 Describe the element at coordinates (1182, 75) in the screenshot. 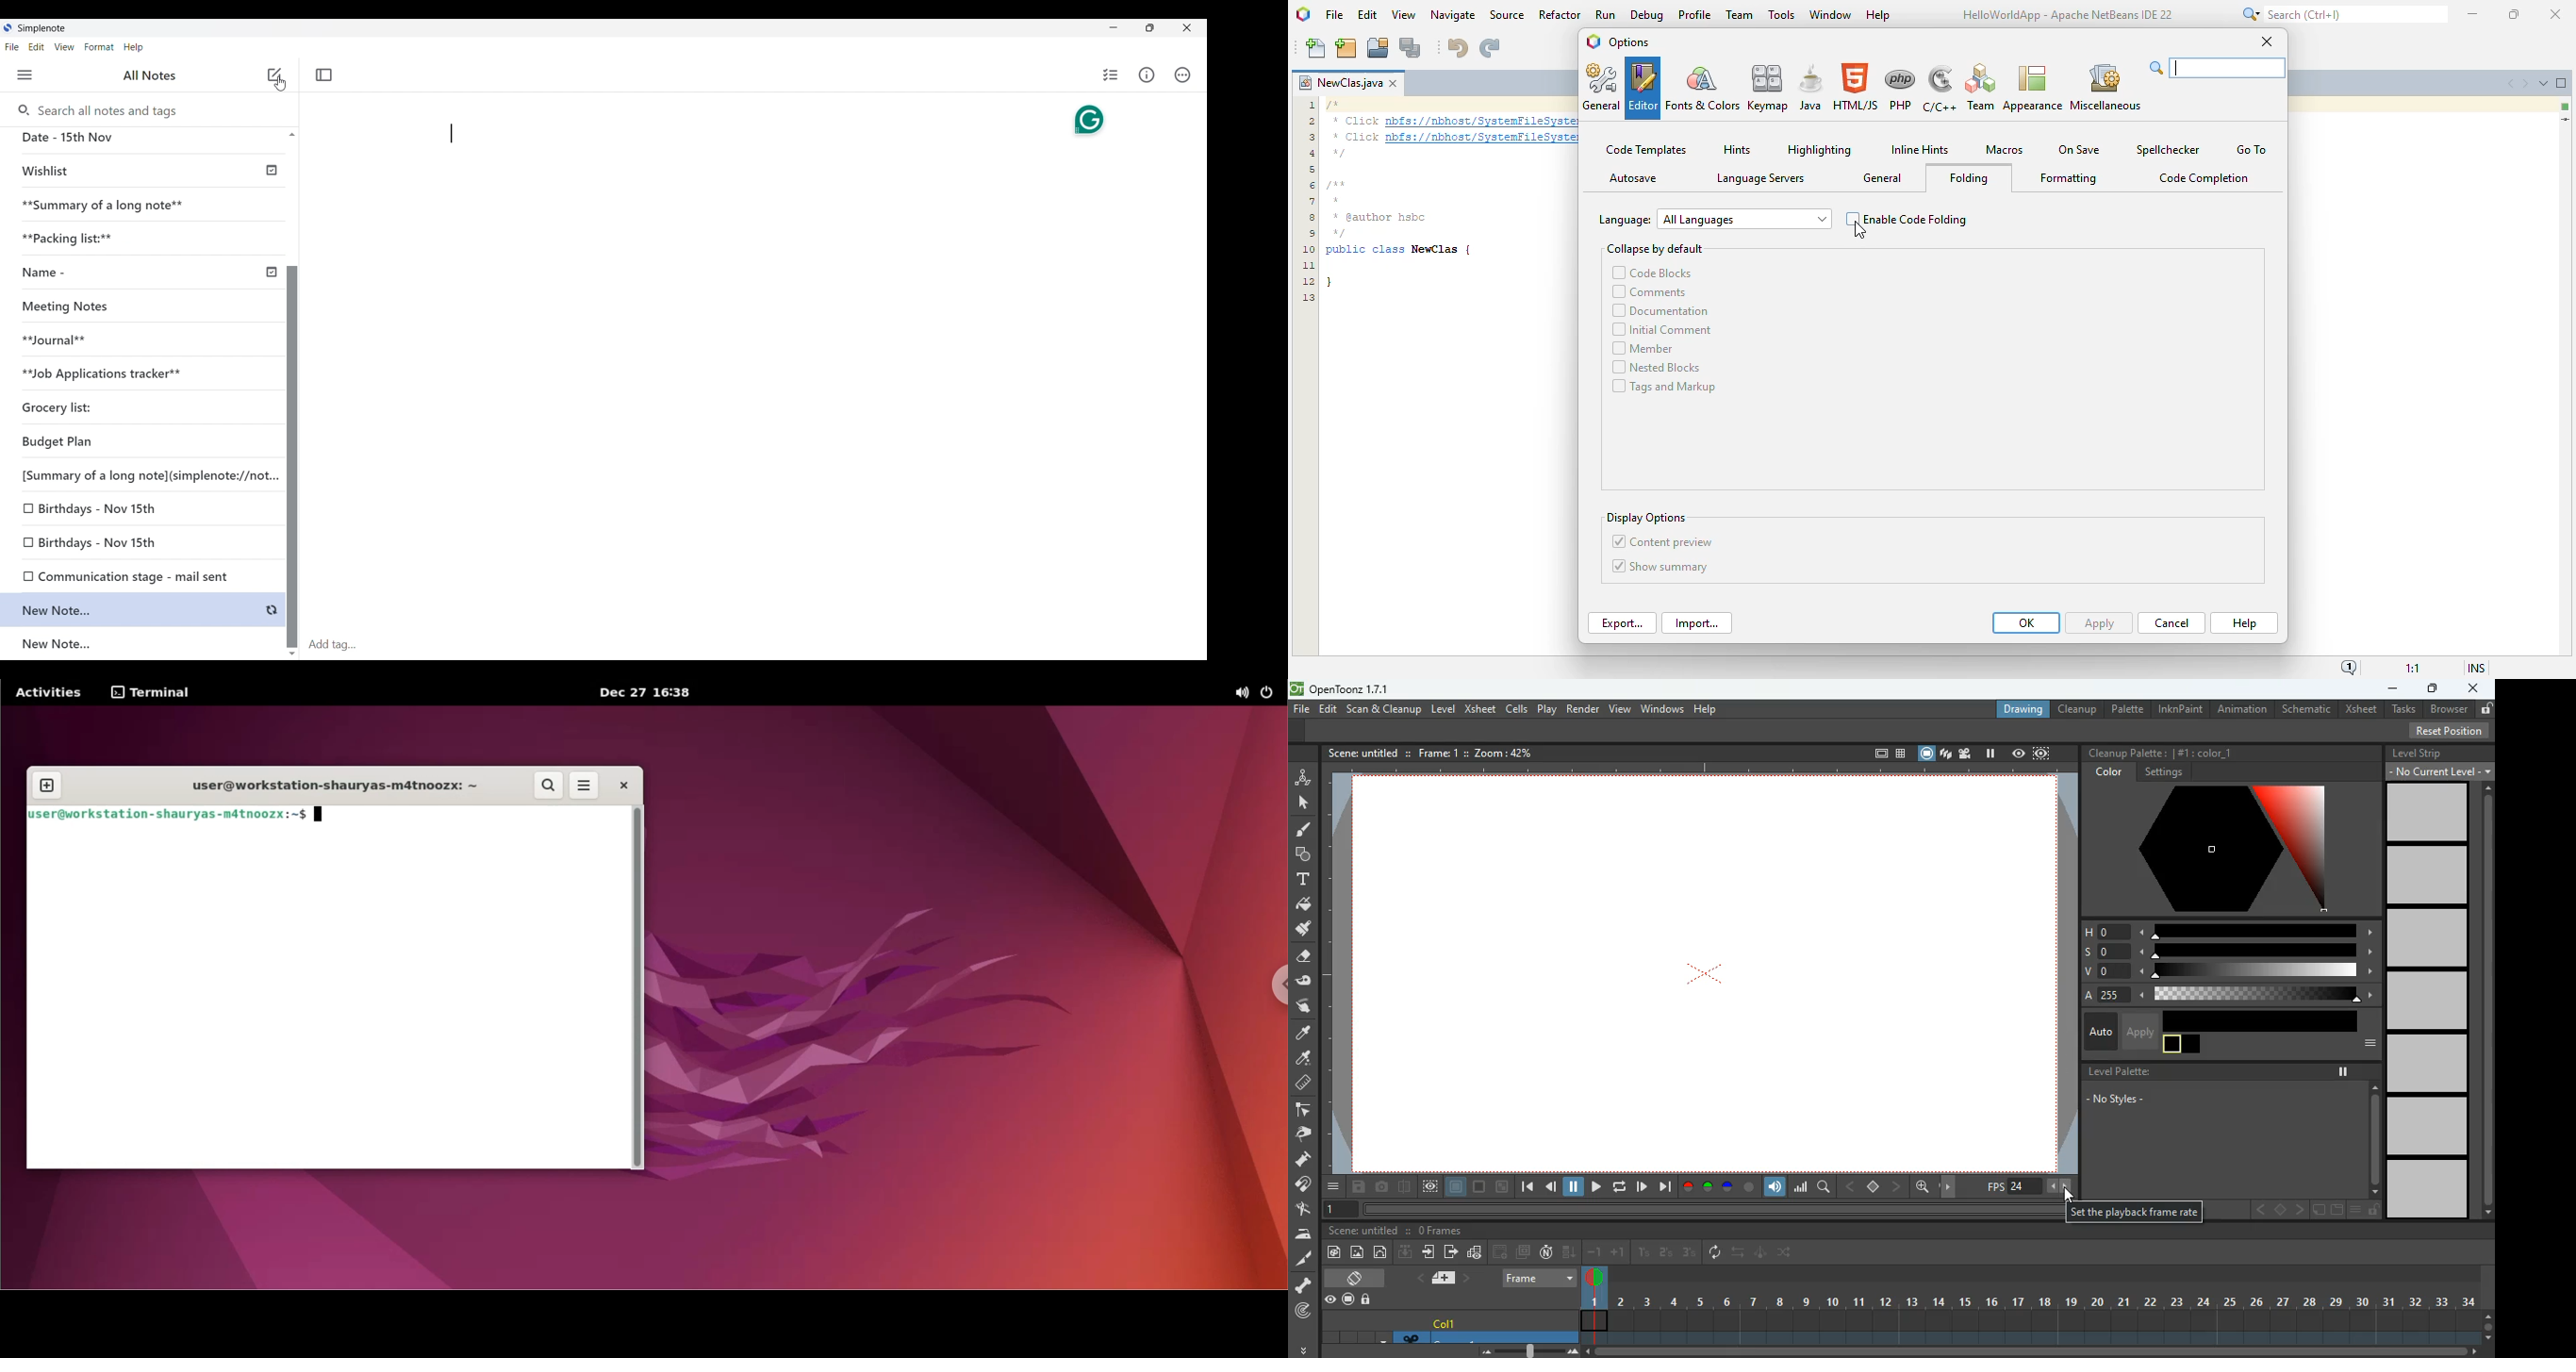

I see `Actions` at that location.